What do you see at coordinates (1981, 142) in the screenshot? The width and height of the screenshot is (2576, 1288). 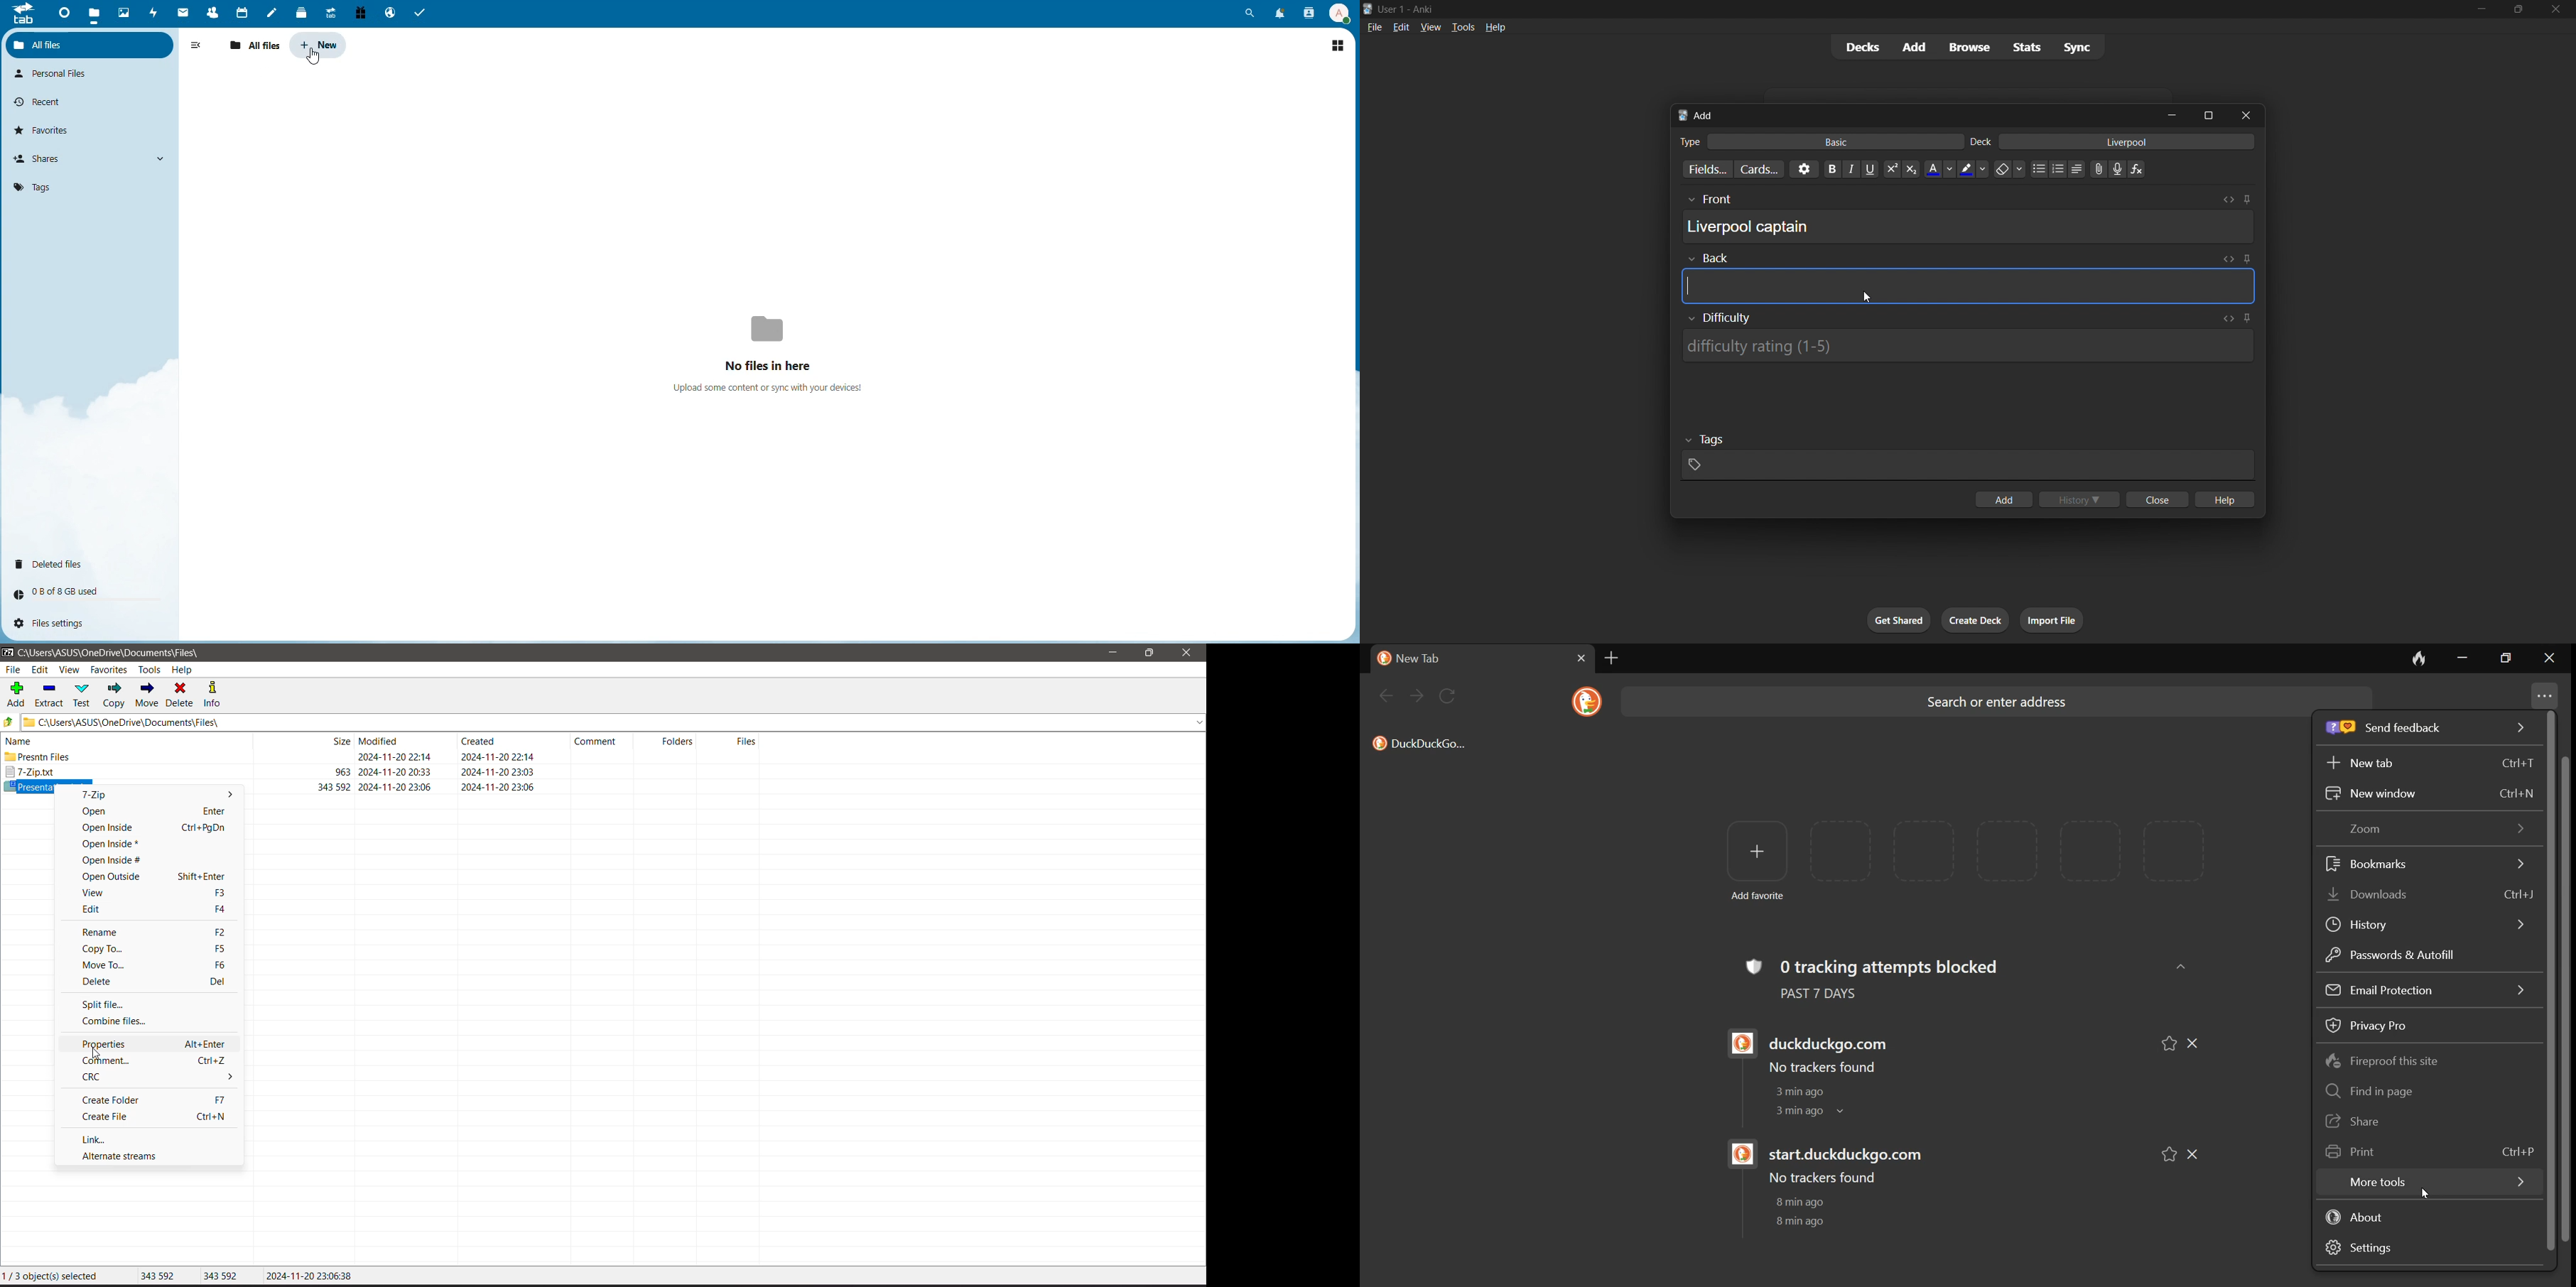 I see `Text` at bounding box center [1981, 142].